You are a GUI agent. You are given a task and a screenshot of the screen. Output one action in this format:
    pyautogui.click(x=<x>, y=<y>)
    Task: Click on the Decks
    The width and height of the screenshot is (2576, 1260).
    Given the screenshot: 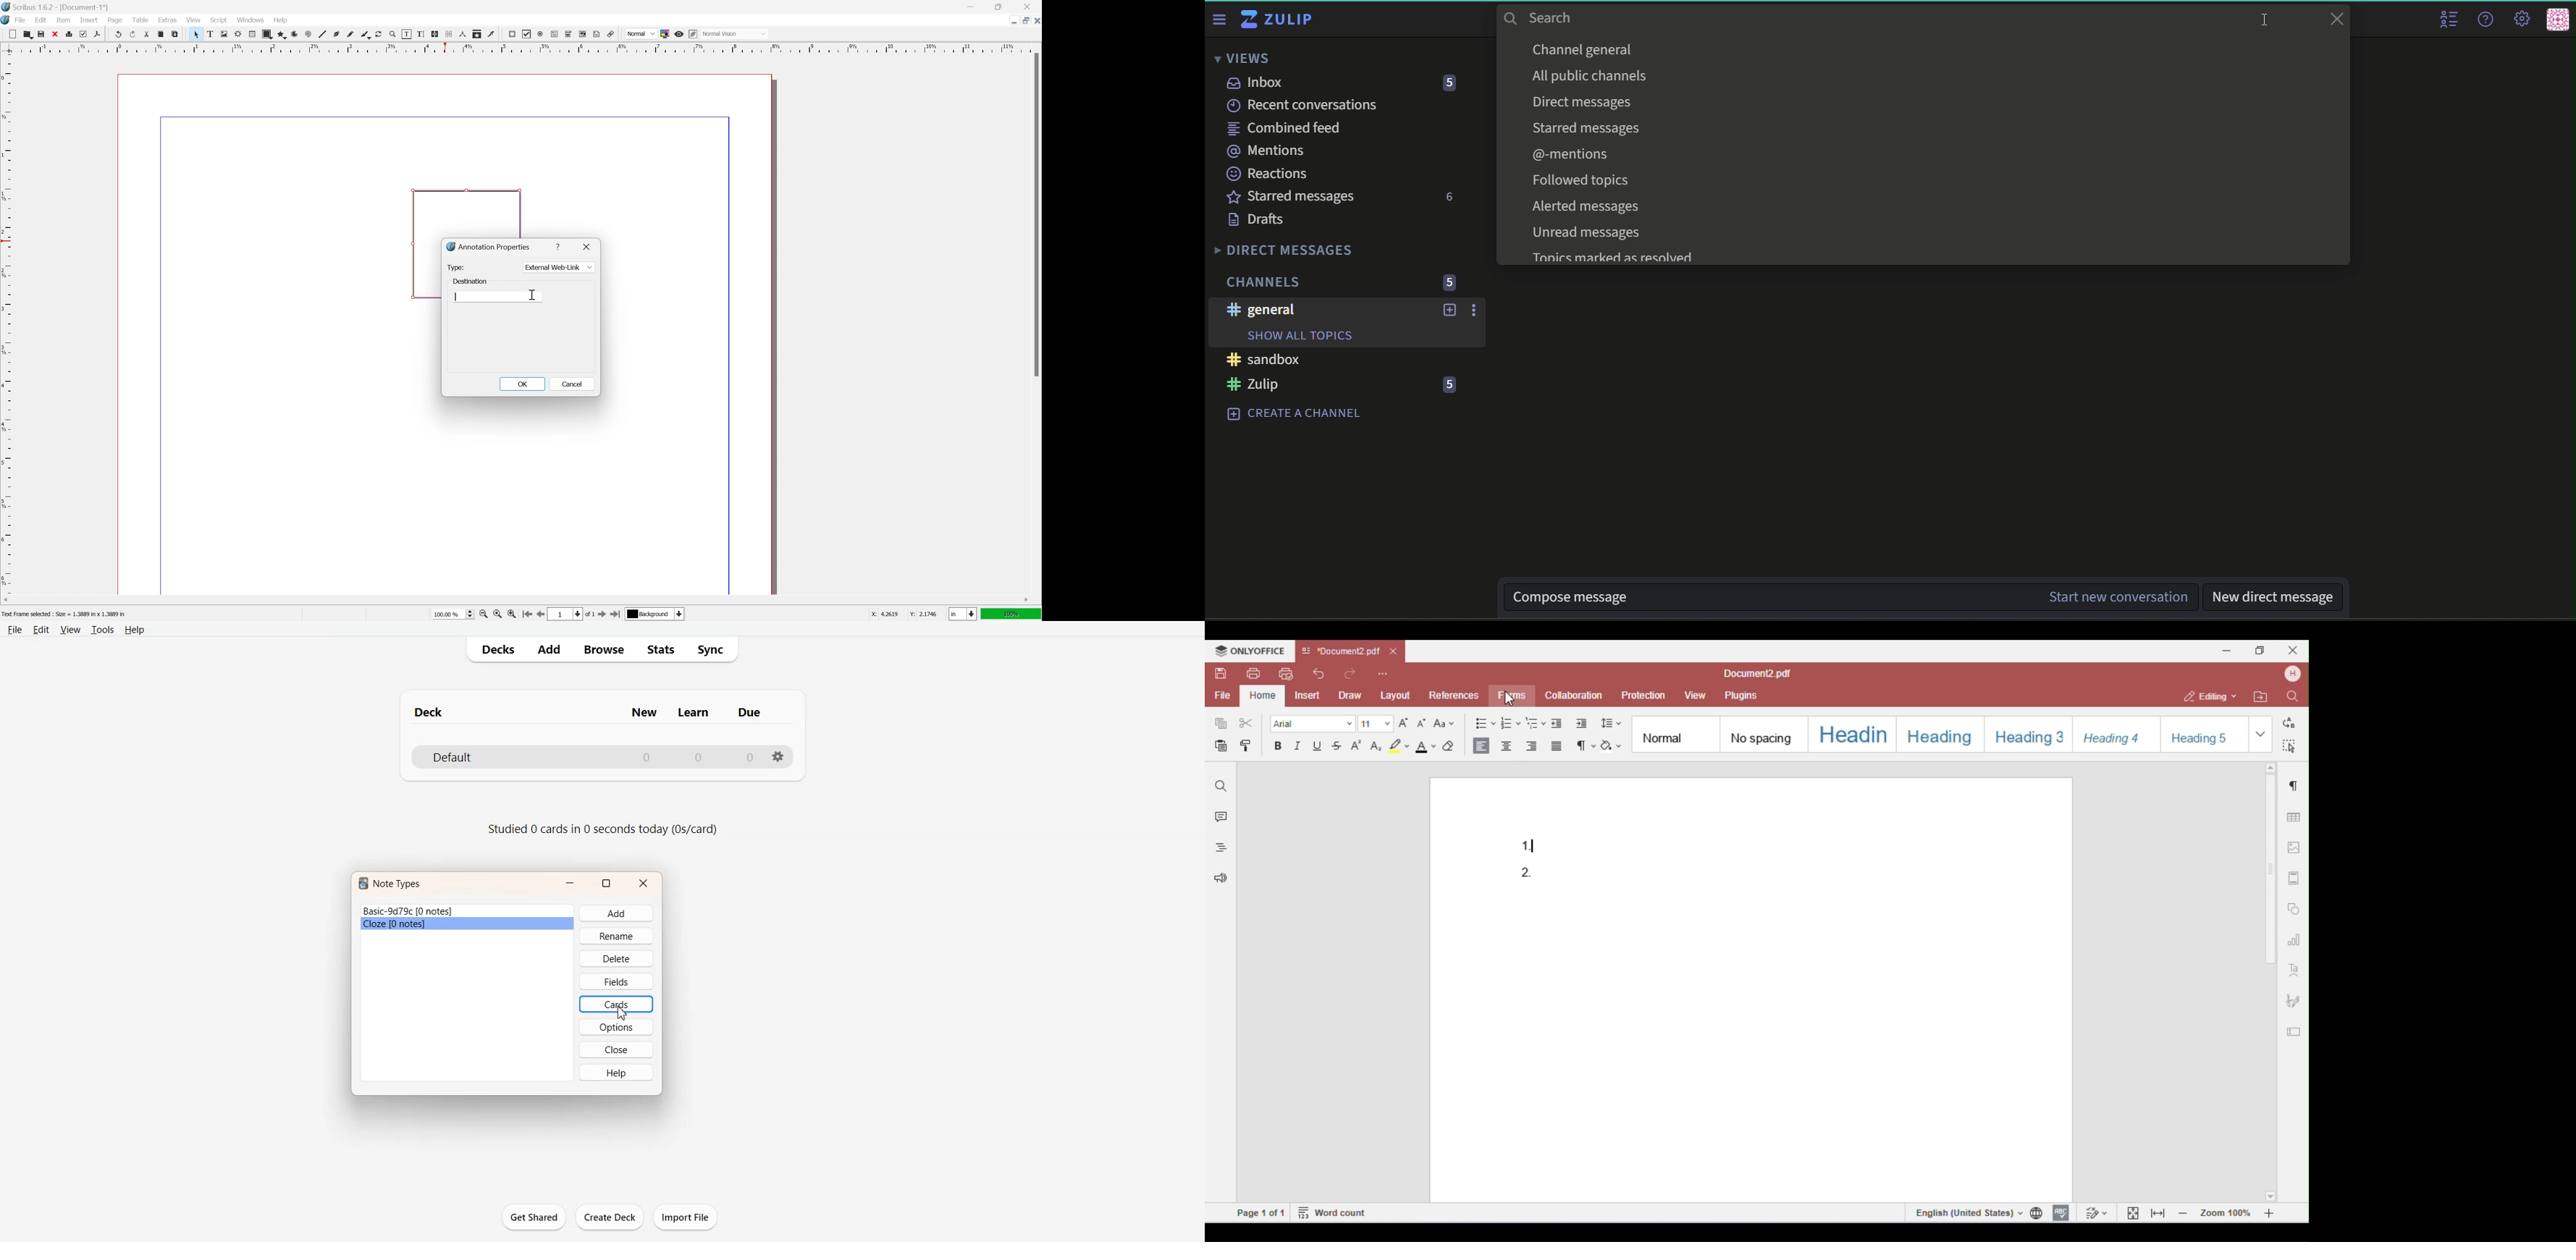 What is the action you would take?
    pyautogui.click(x=494, y=649)
    